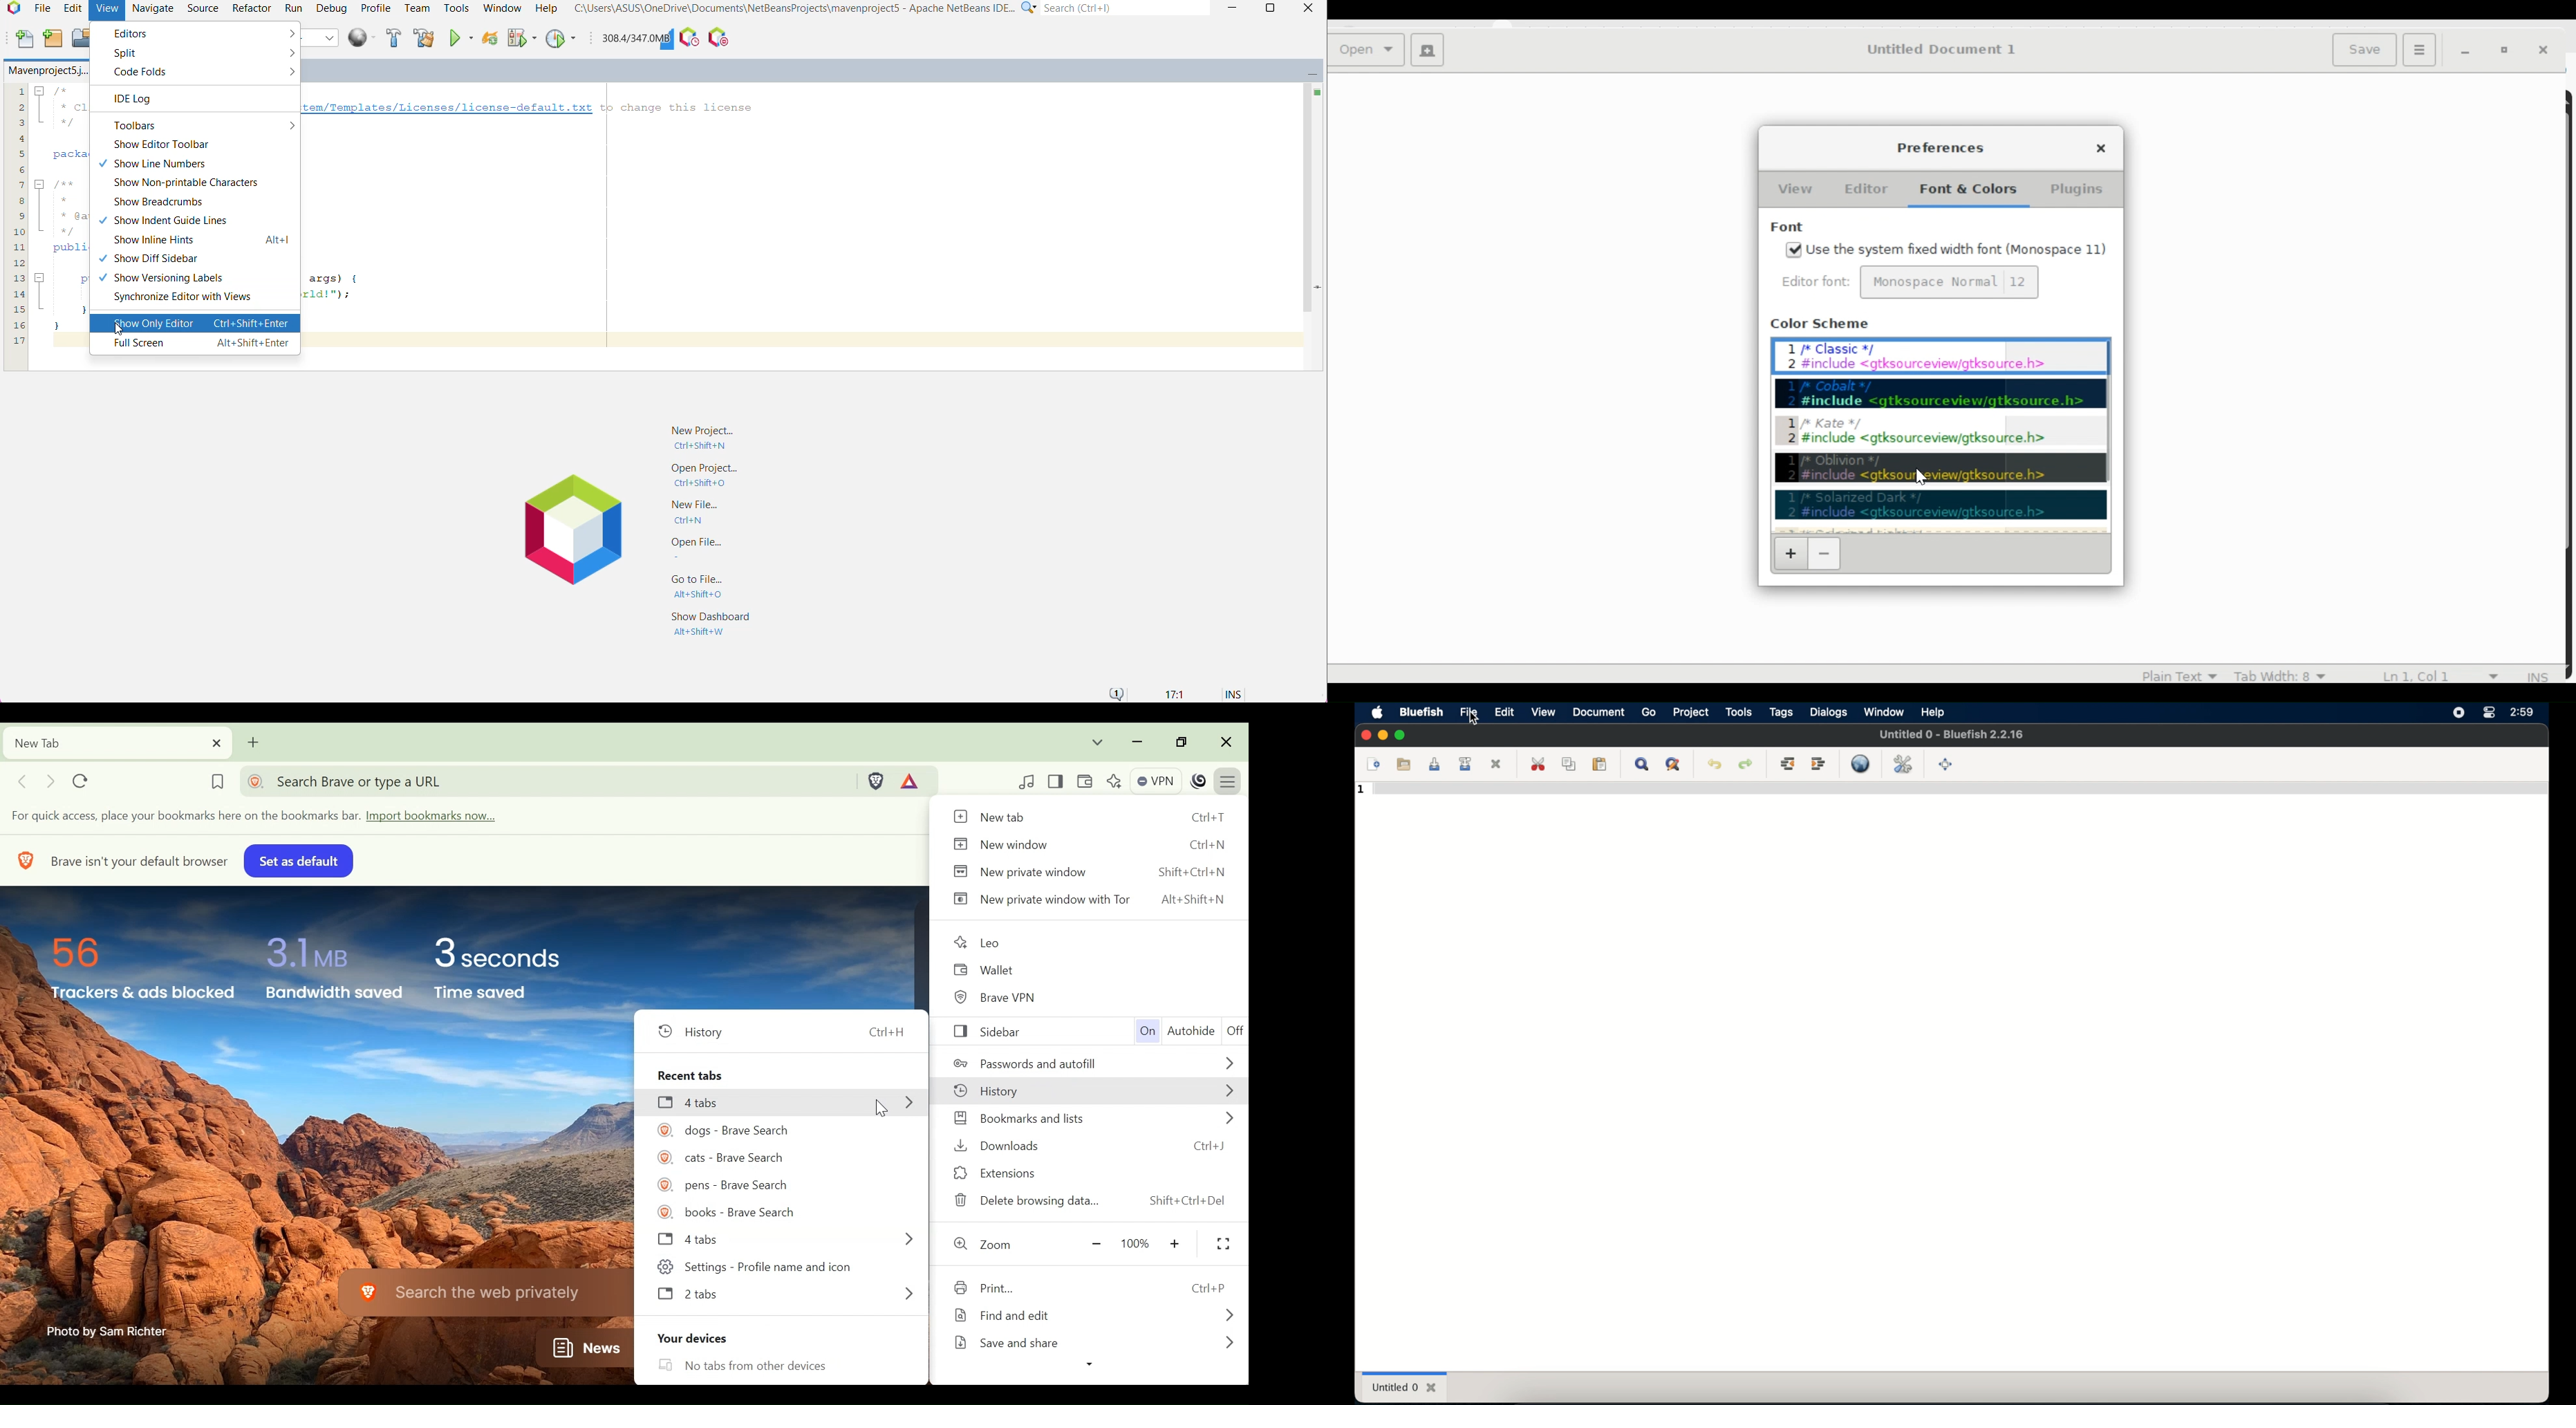  Describe the element at coordinates (777, 1365) in the screenshot. I see `LO No tabs from other devices` at that location.